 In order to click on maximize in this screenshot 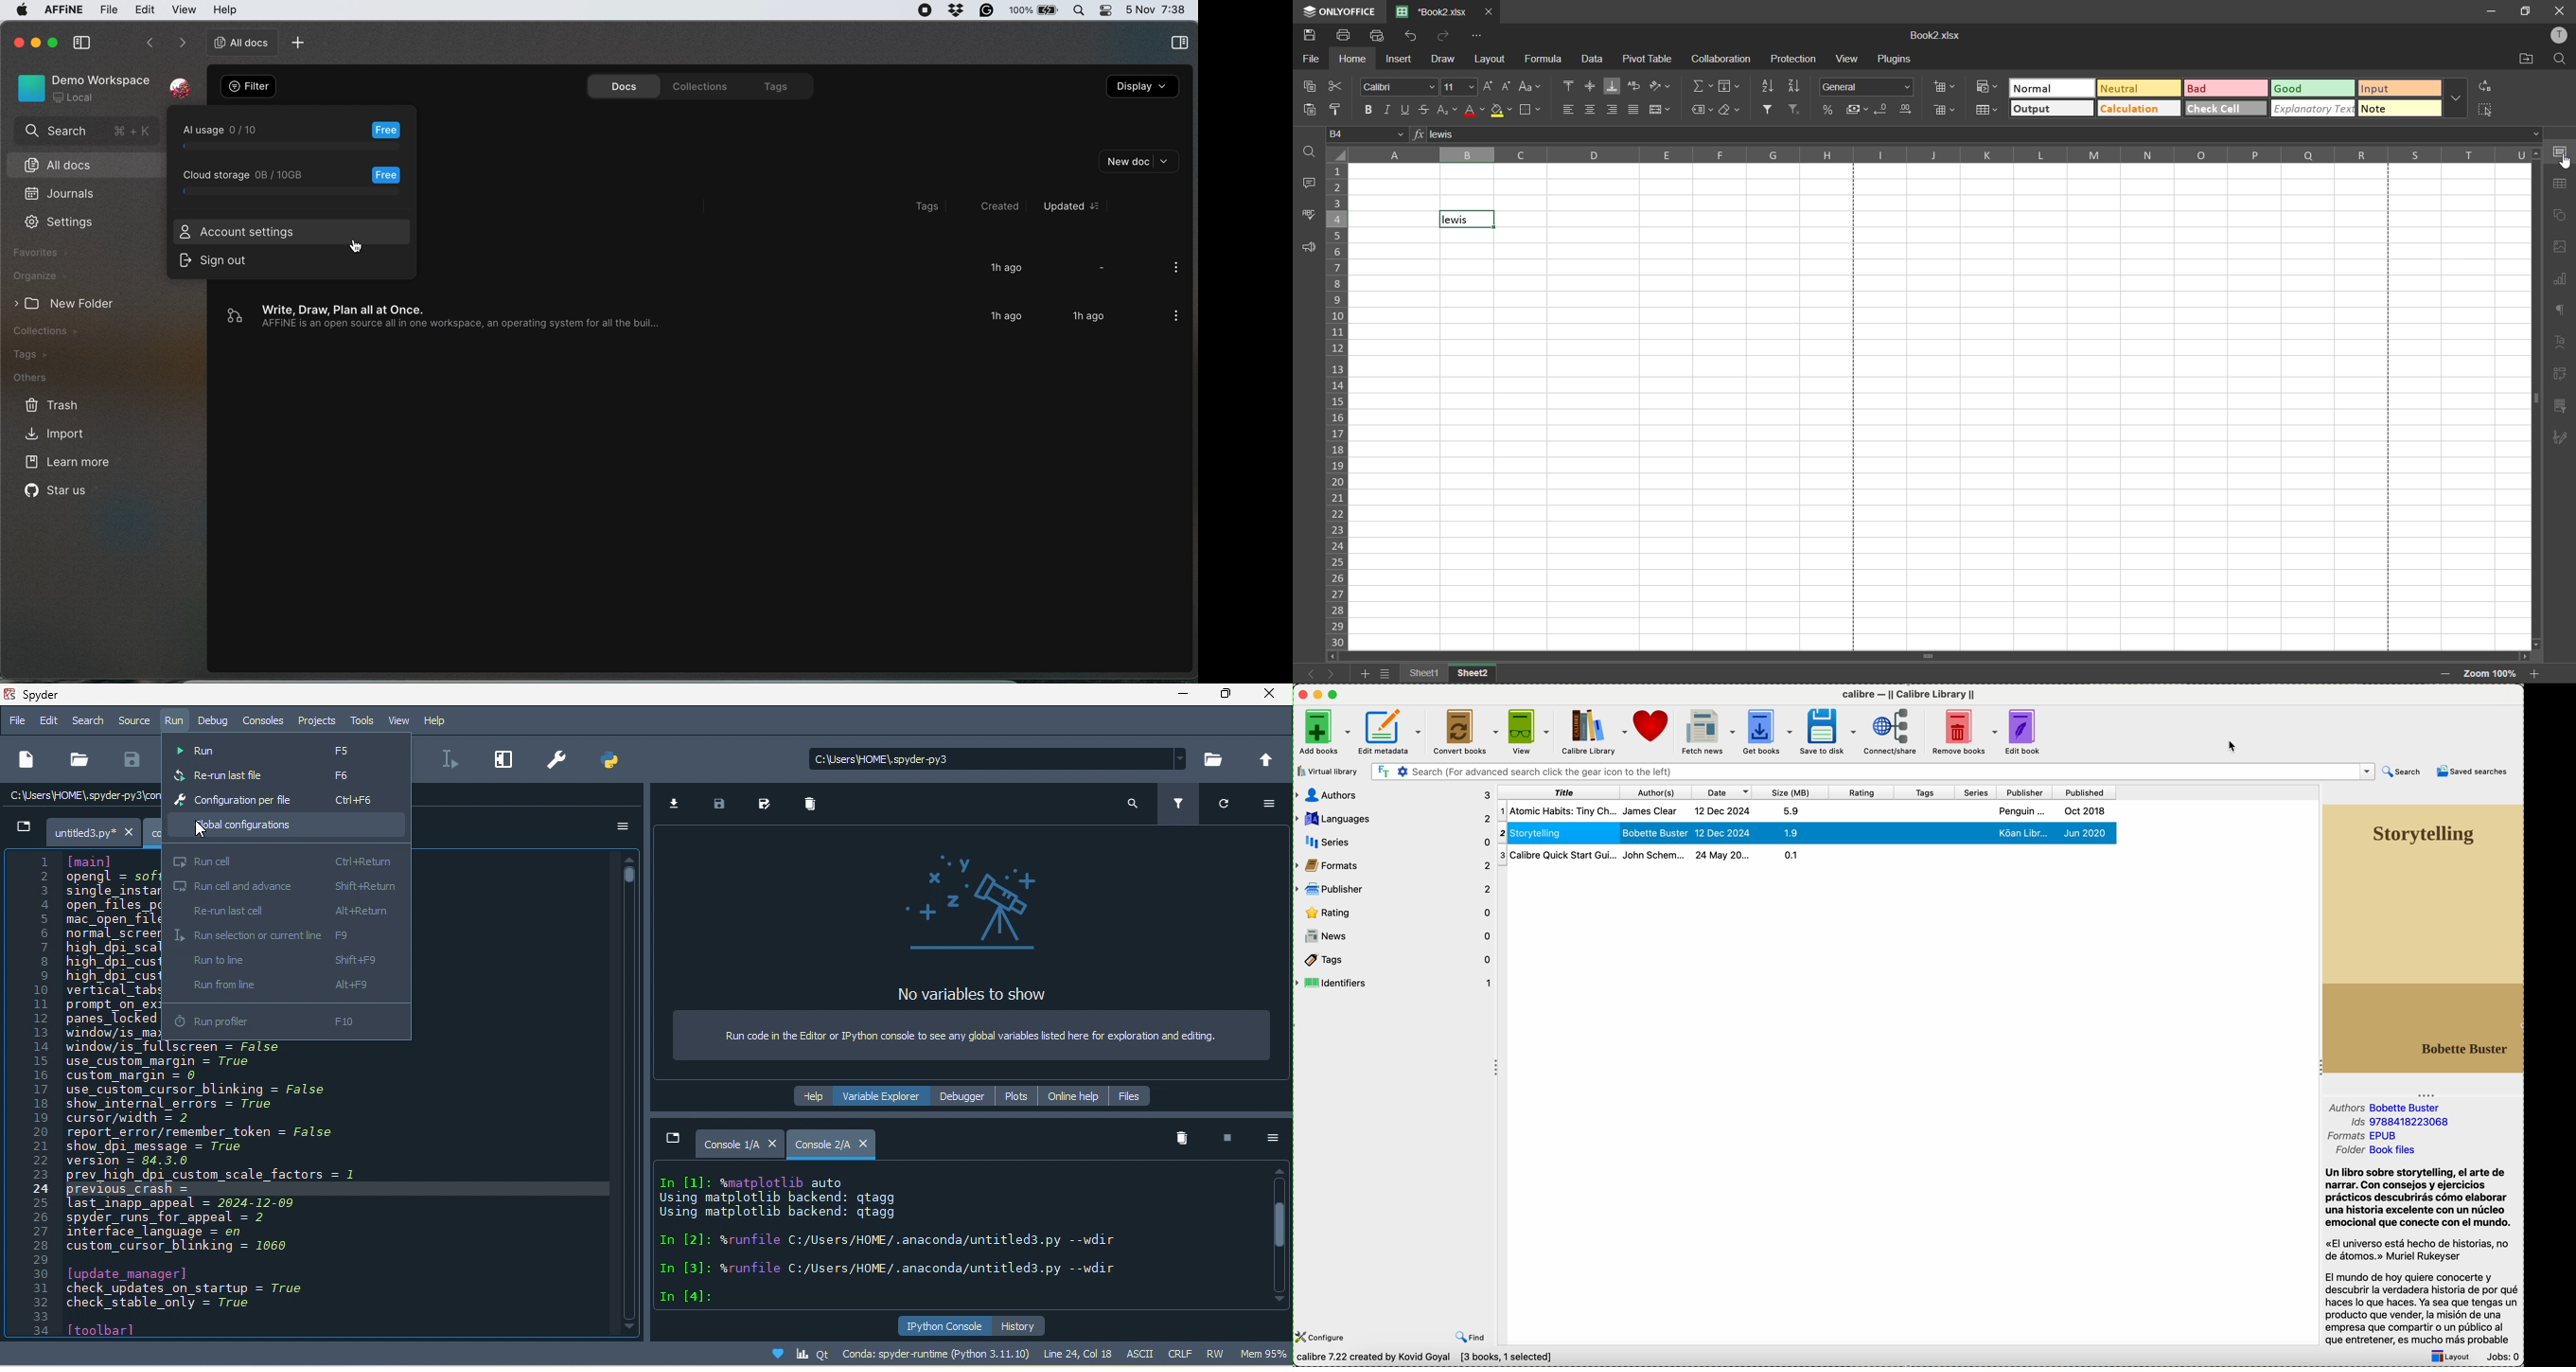, I will do `click(1225, 696)`.